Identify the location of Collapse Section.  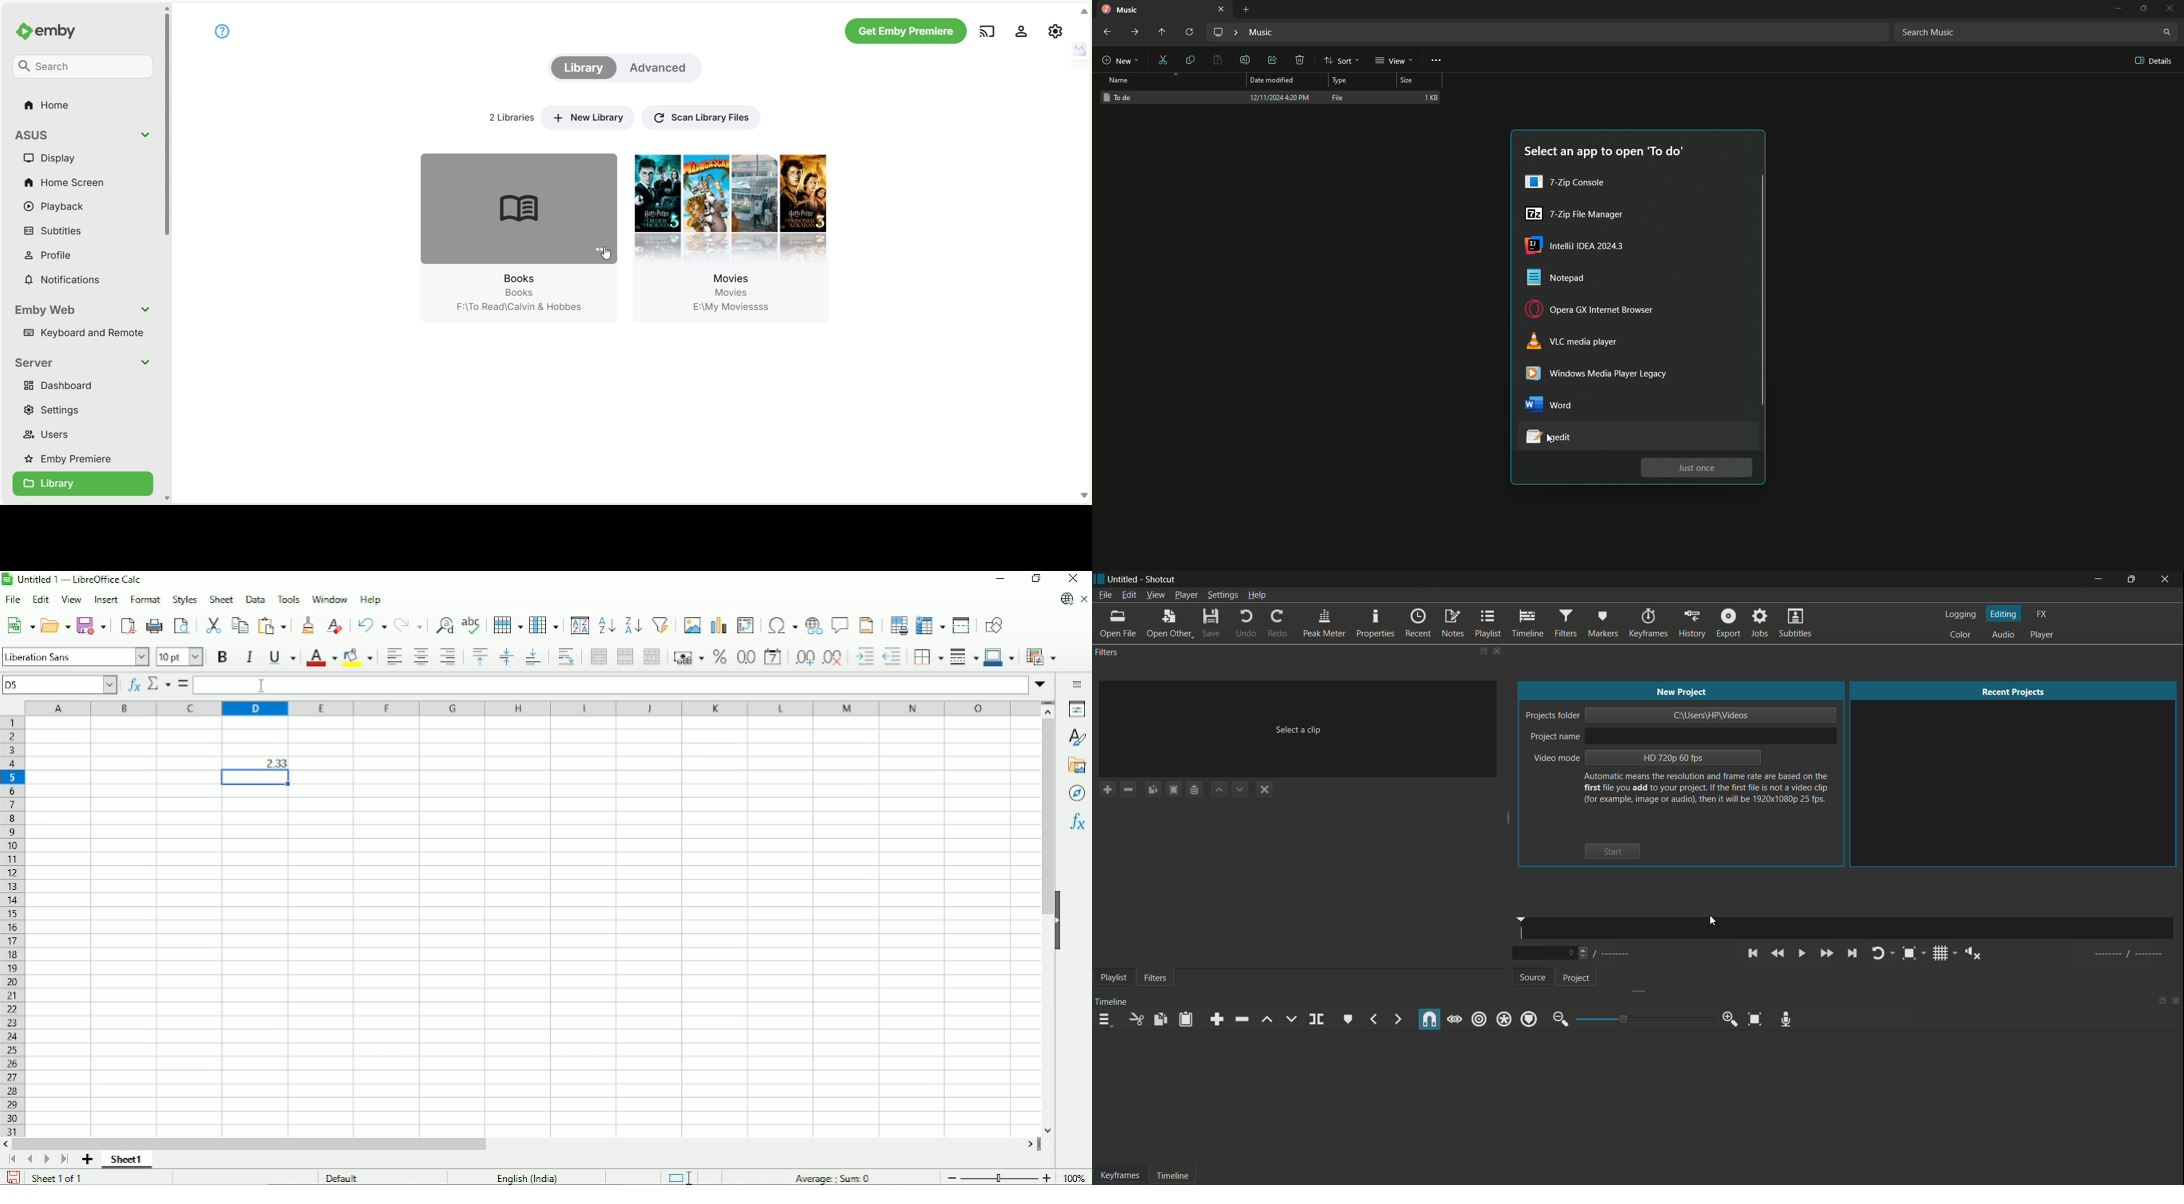
(145, 136).